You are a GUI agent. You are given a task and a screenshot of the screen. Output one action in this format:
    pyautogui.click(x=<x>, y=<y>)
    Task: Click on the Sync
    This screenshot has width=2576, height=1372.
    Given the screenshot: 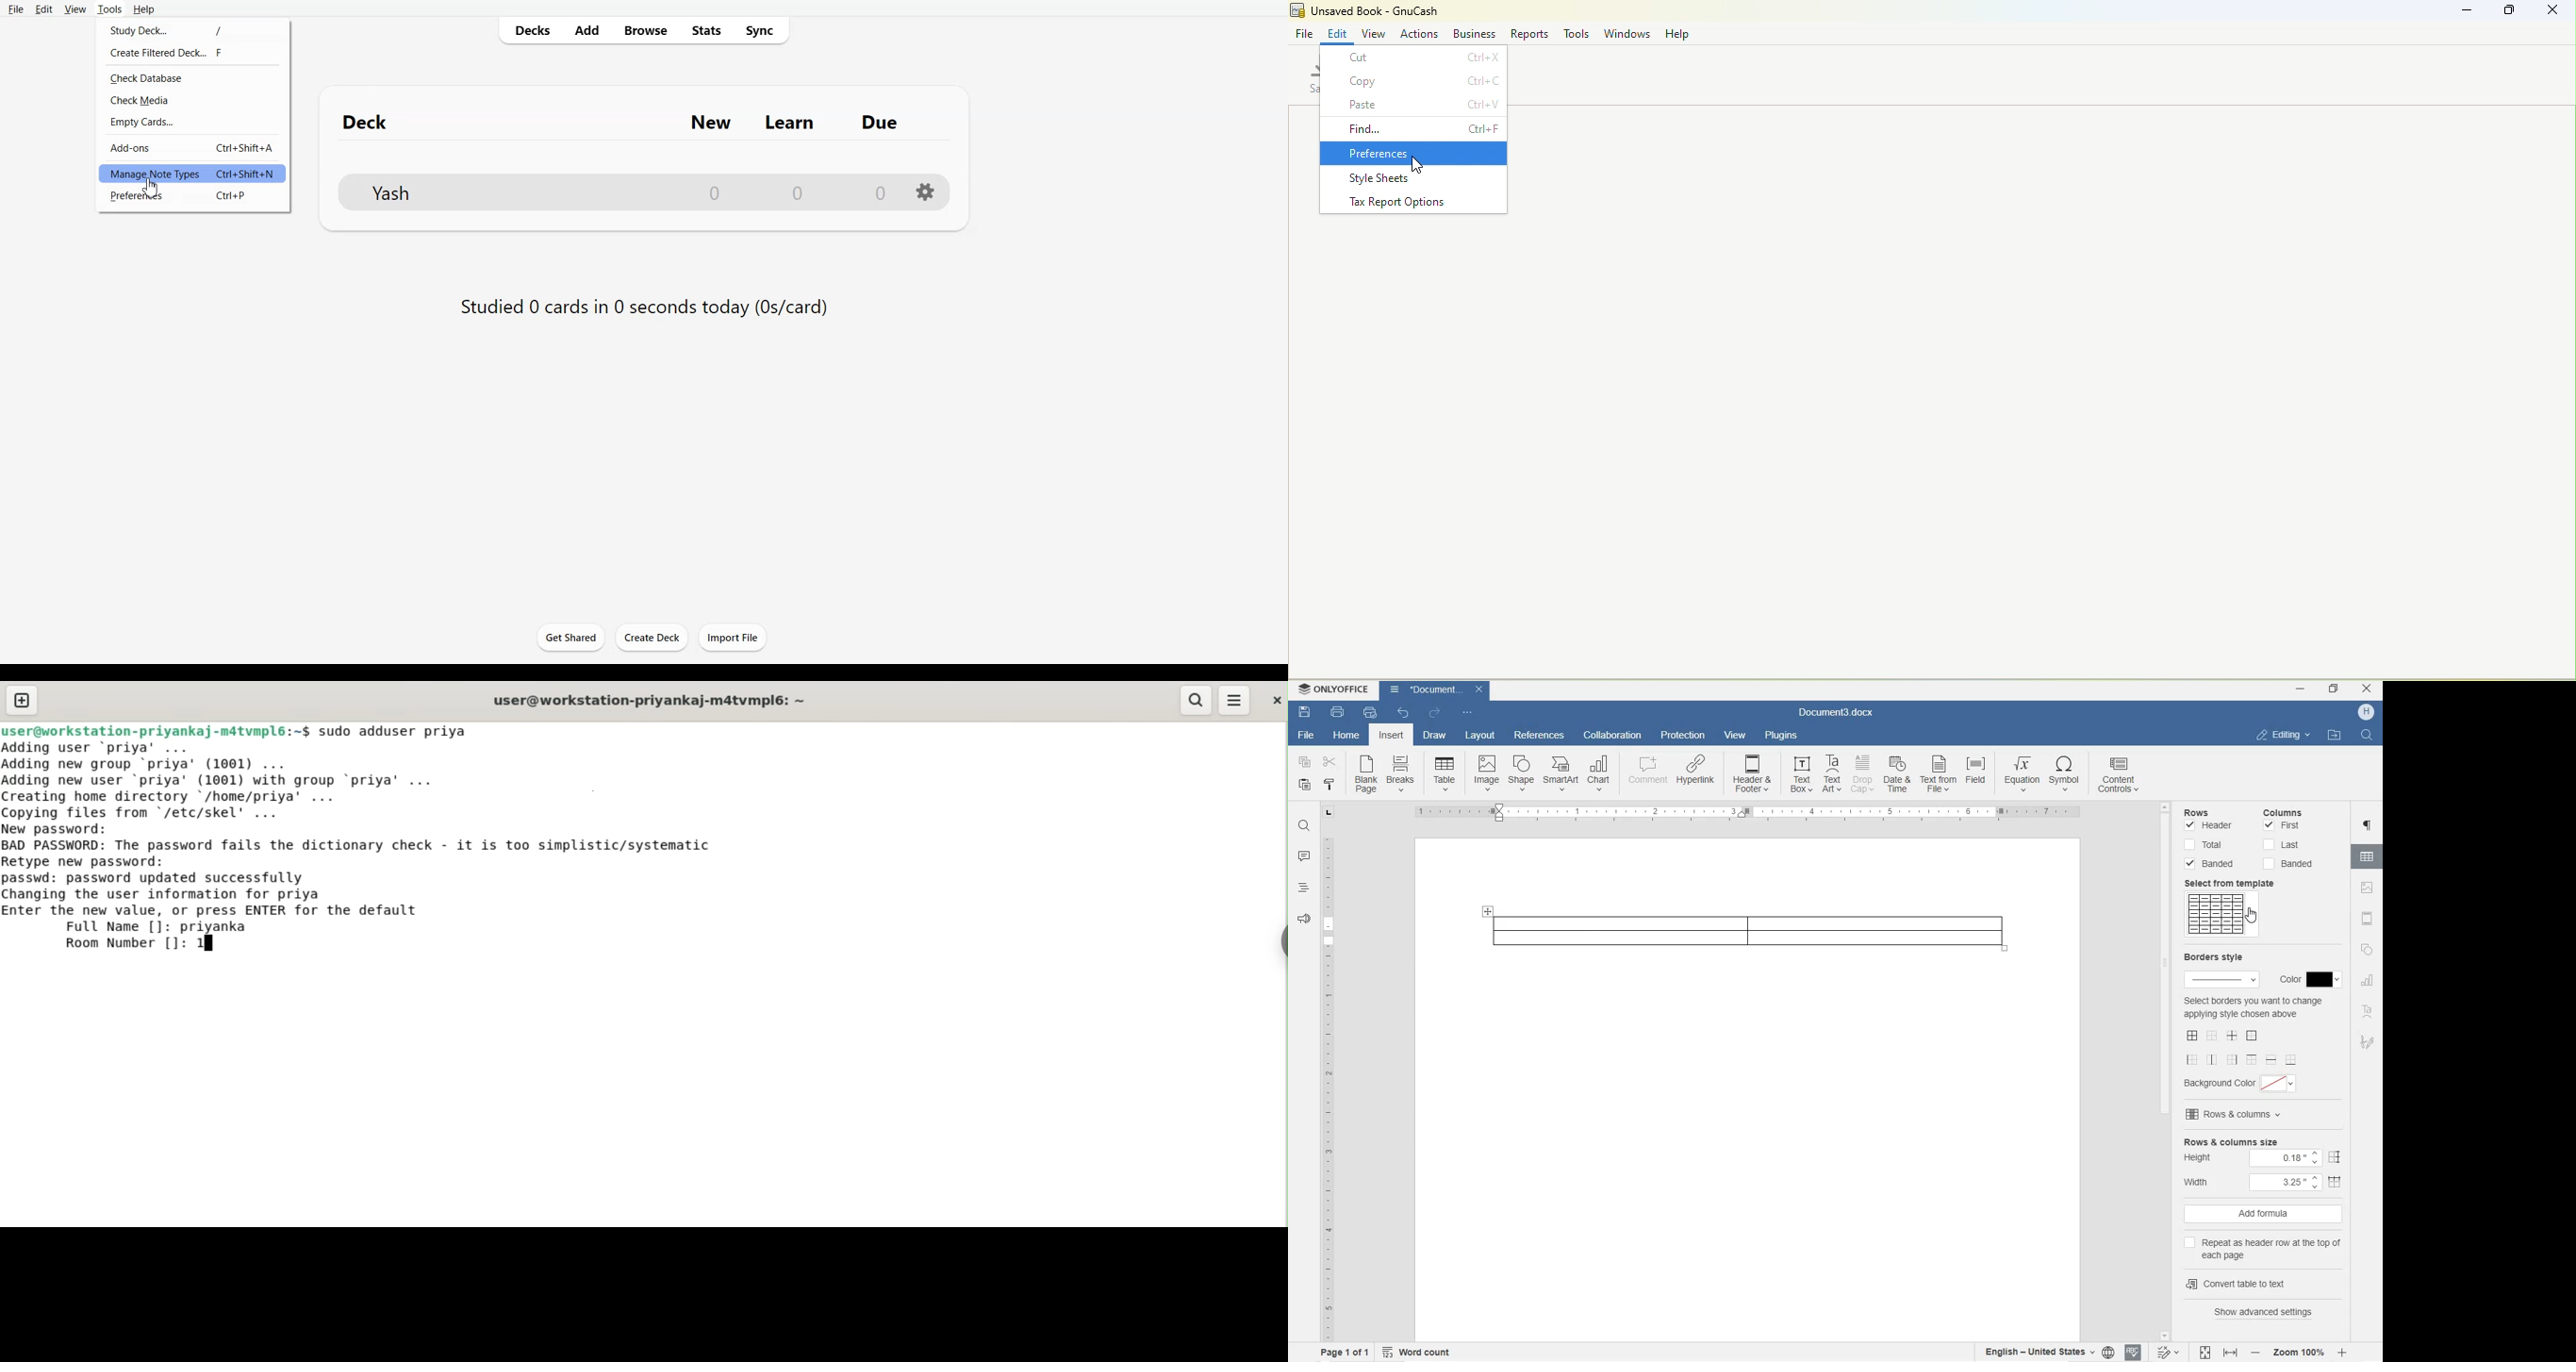 What is the action you would take?
    pyautogui.click(x=762, y=30)
    